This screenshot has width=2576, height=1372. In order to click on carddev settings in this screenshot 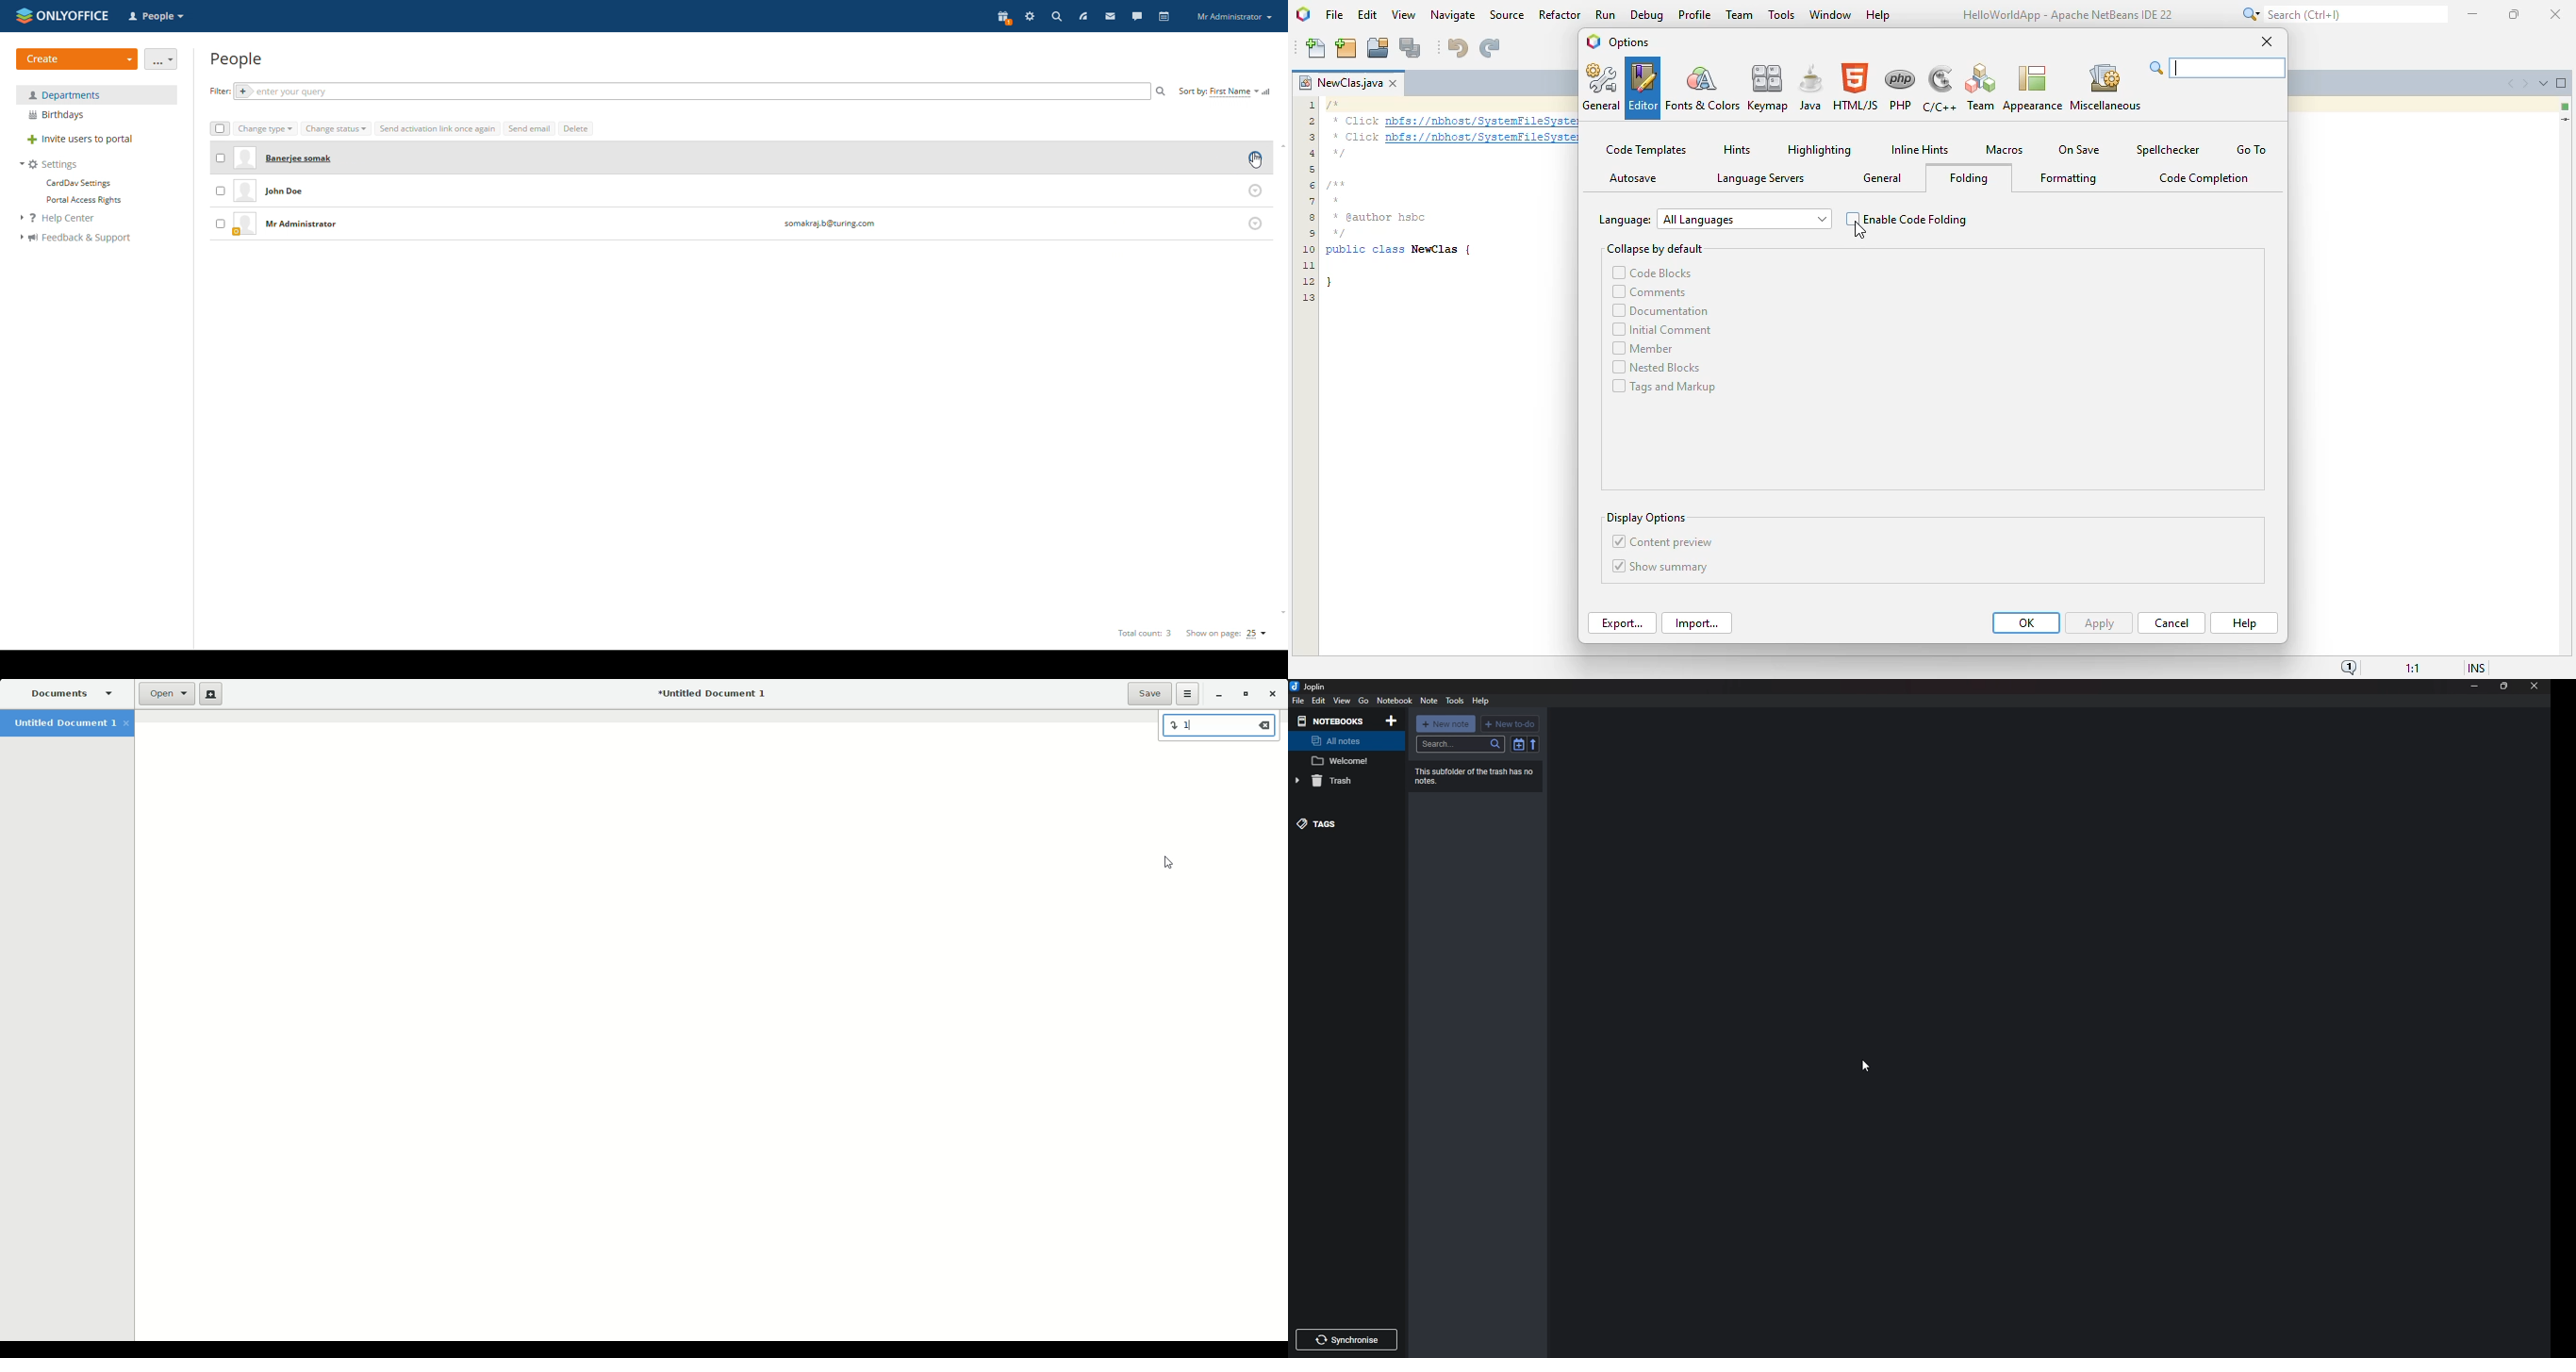, I will do `click(77, 183)`.